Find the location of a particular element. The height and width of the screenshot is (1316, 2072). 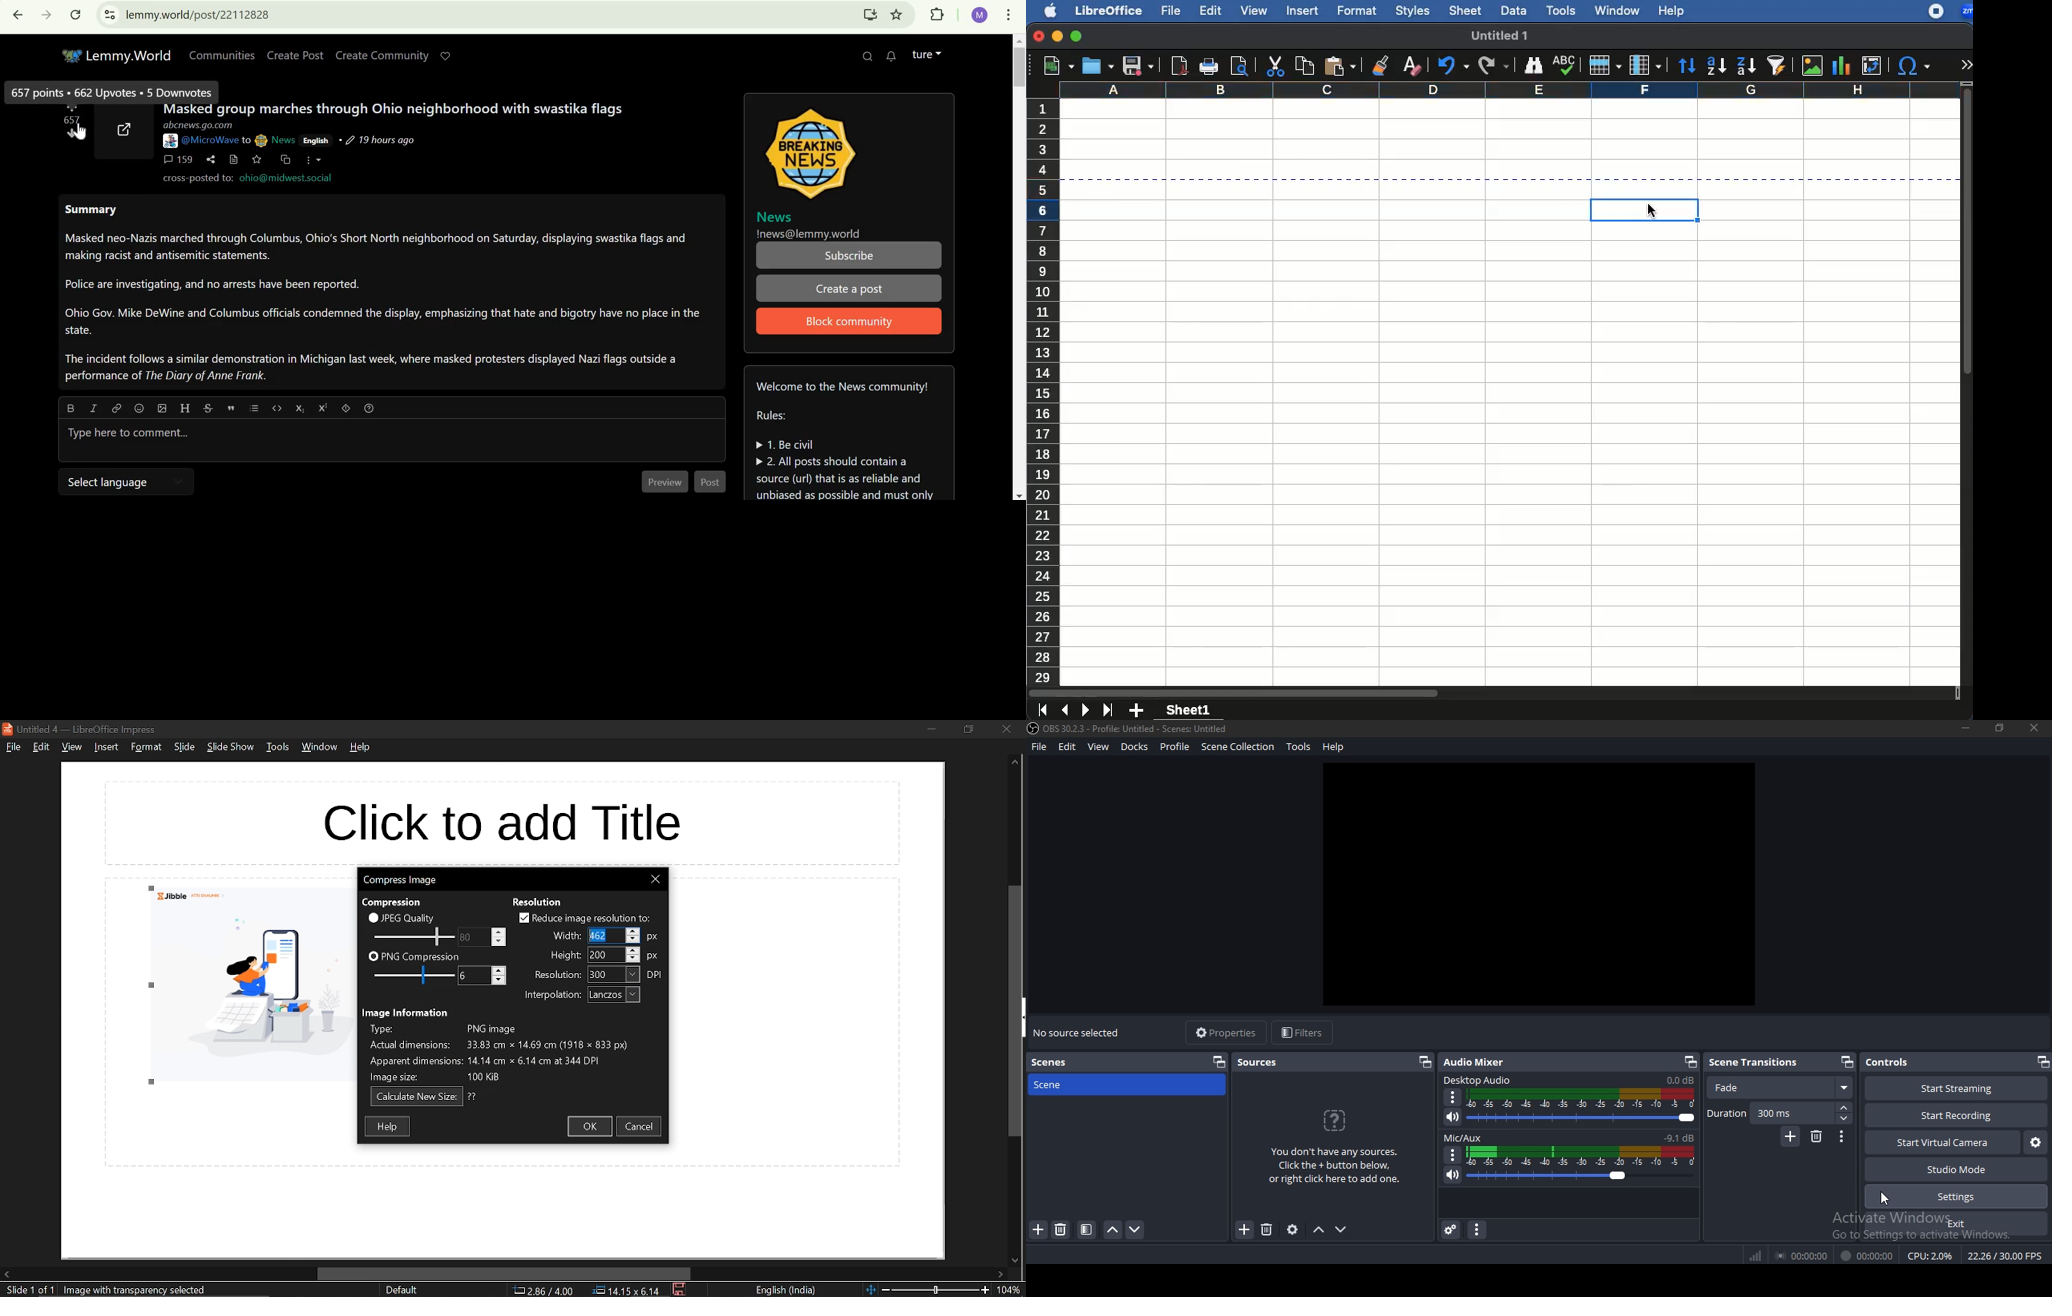

height is located at coordinates (563, 956).